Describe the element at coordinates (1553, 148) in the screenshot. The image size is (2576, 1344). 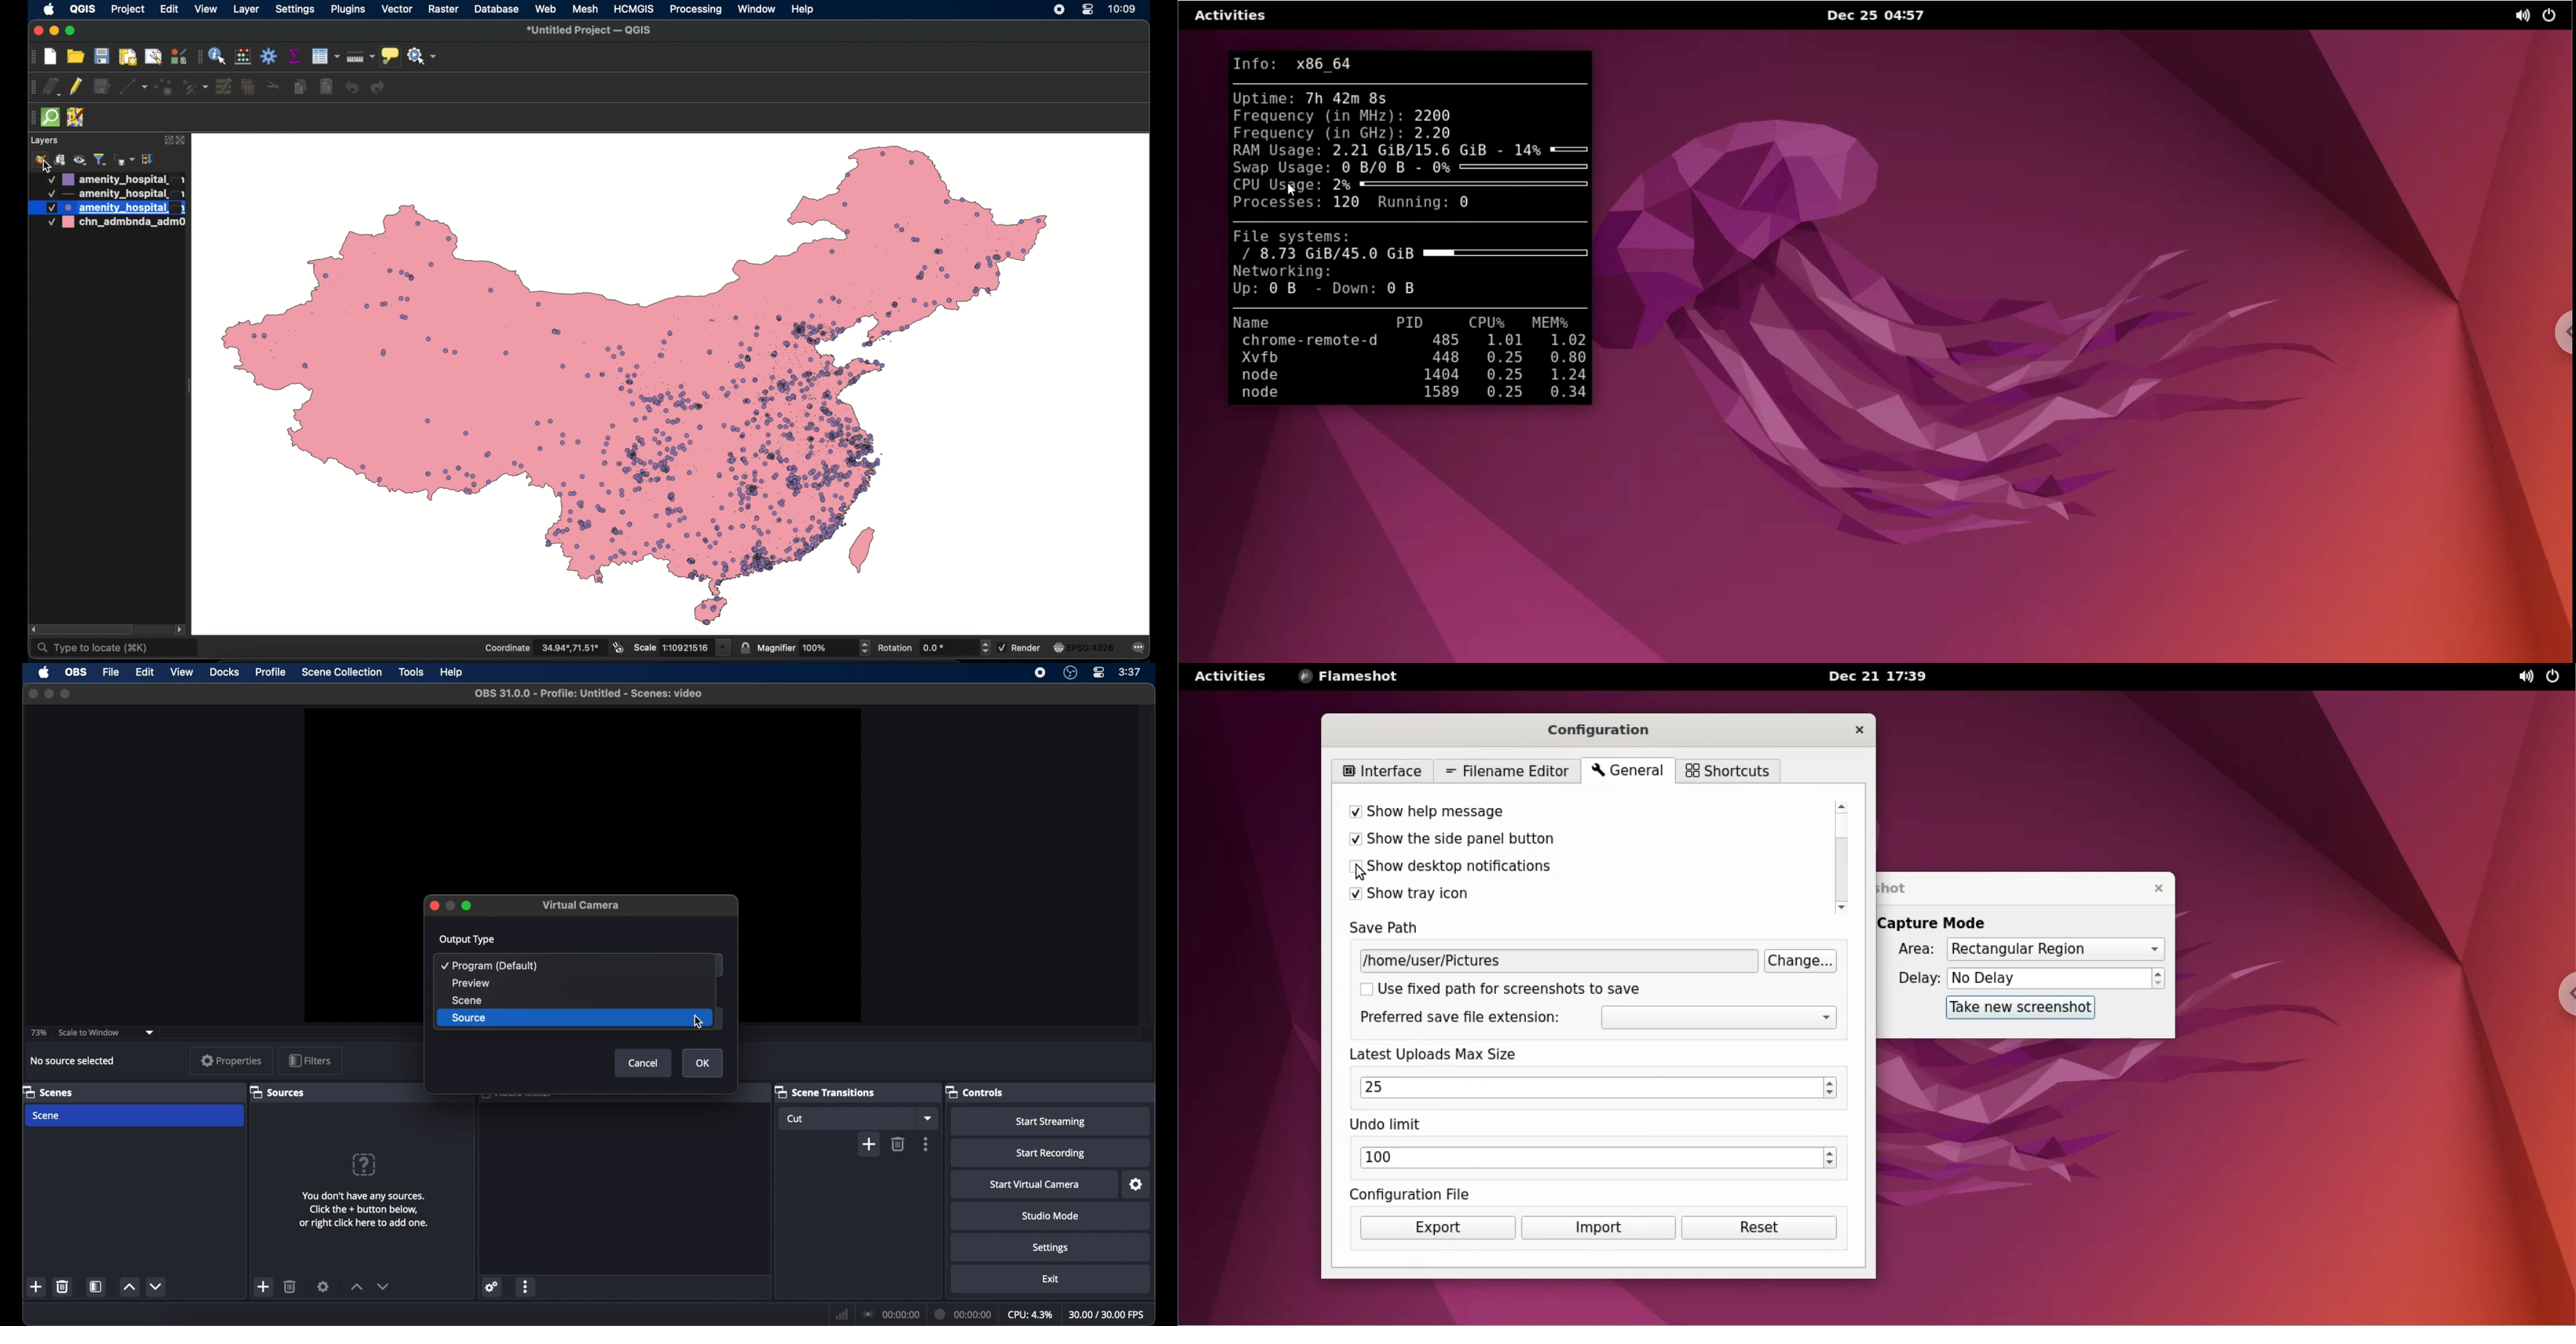
I see `14% ` at that location.